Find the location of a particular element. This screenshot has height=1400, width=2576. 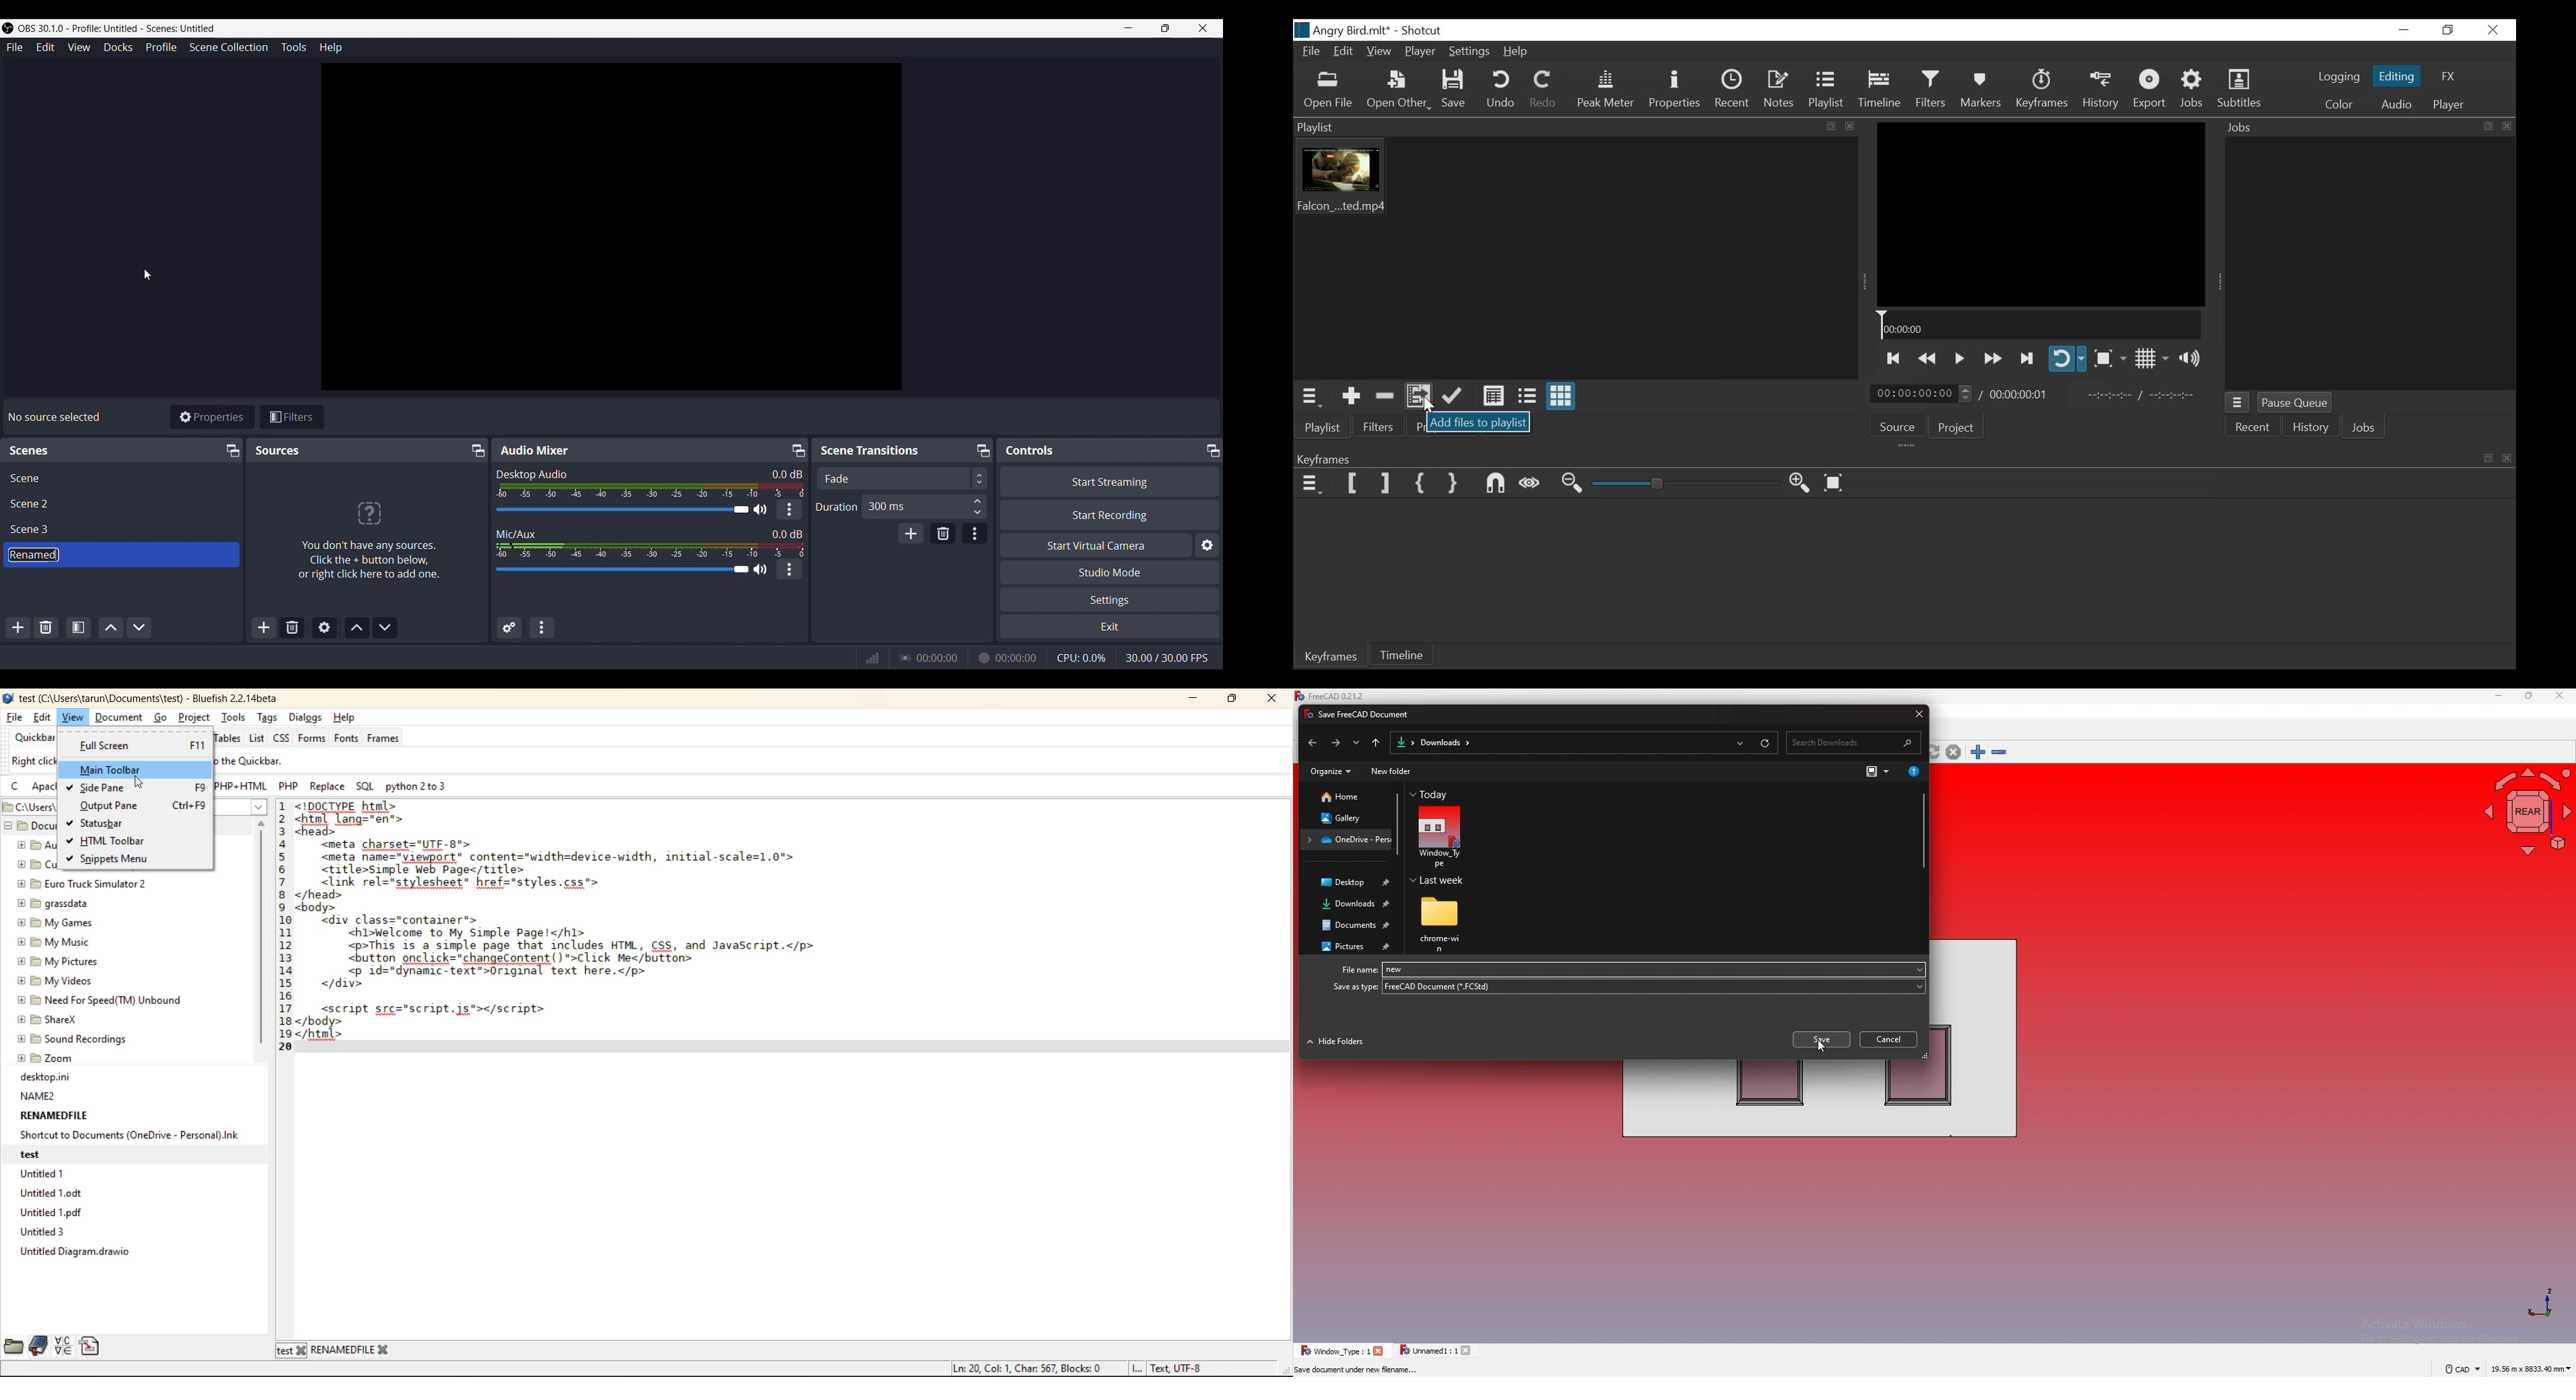

Settings is located at coordinates (1113, 601).